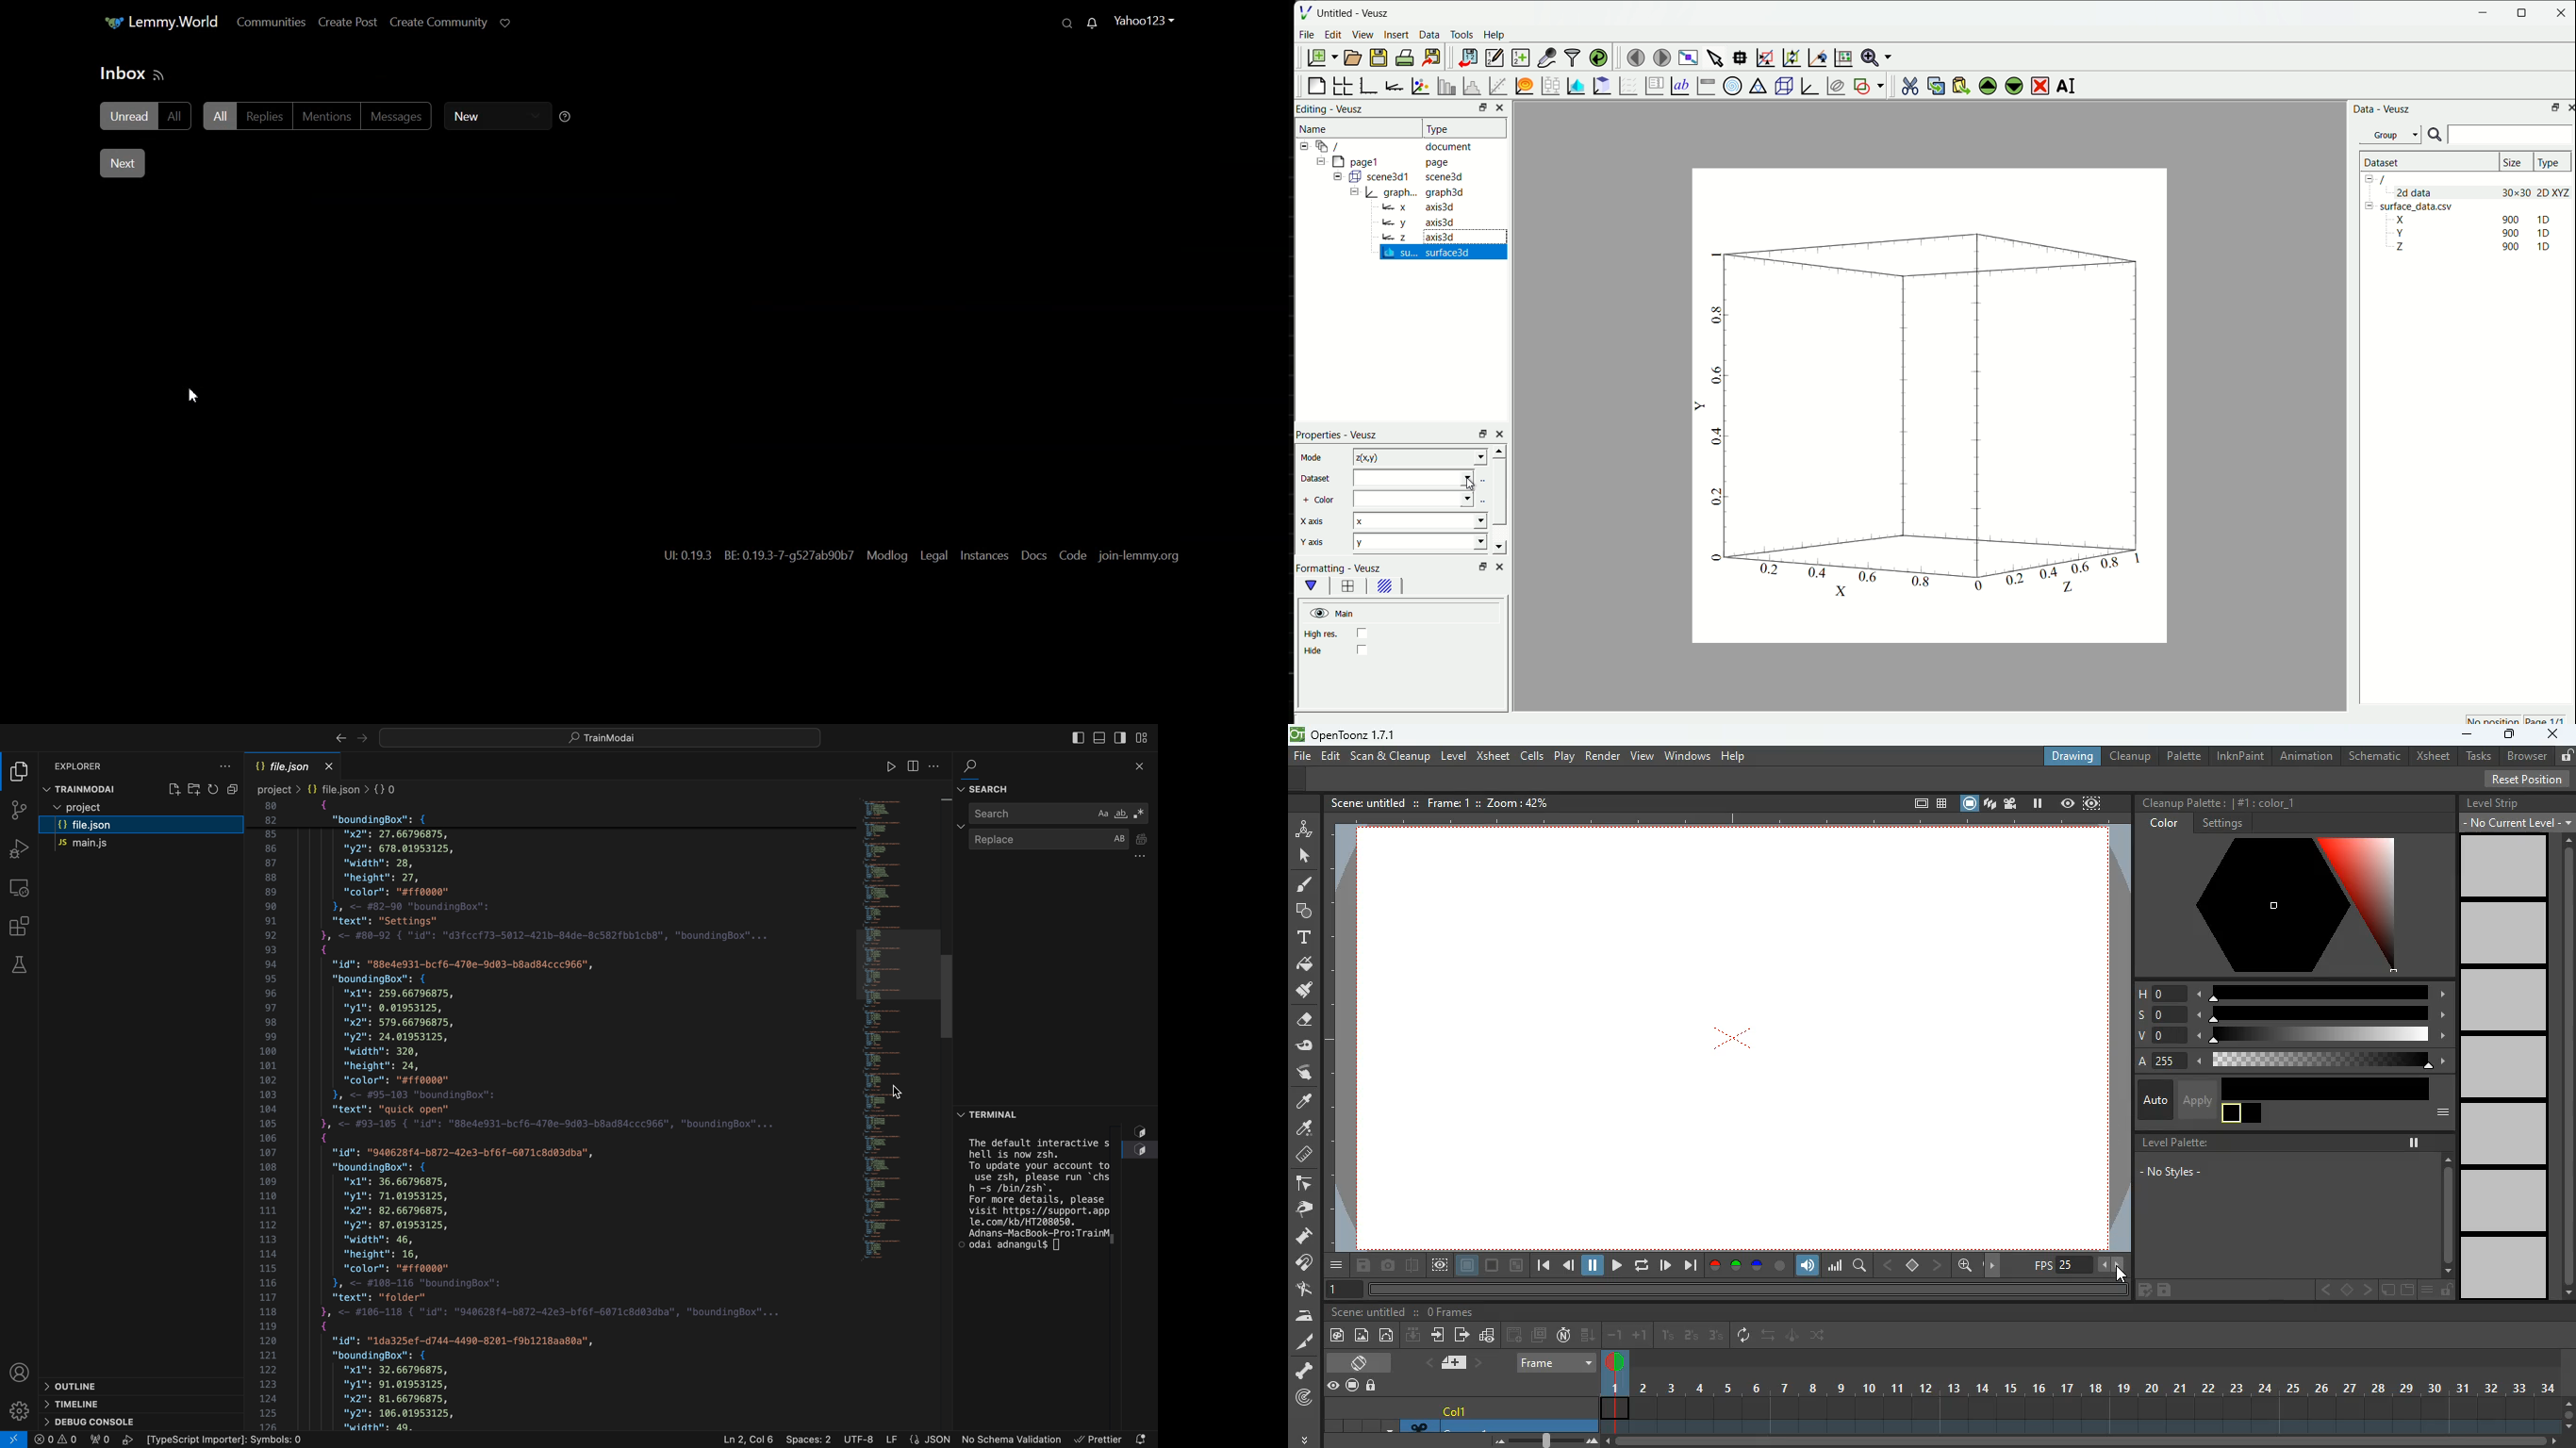 The image size is (2576, 1456). What do you see at coordinates (1792, 1338) in the screenshot?
I see `edit` at bounding box center [1792, 1338].